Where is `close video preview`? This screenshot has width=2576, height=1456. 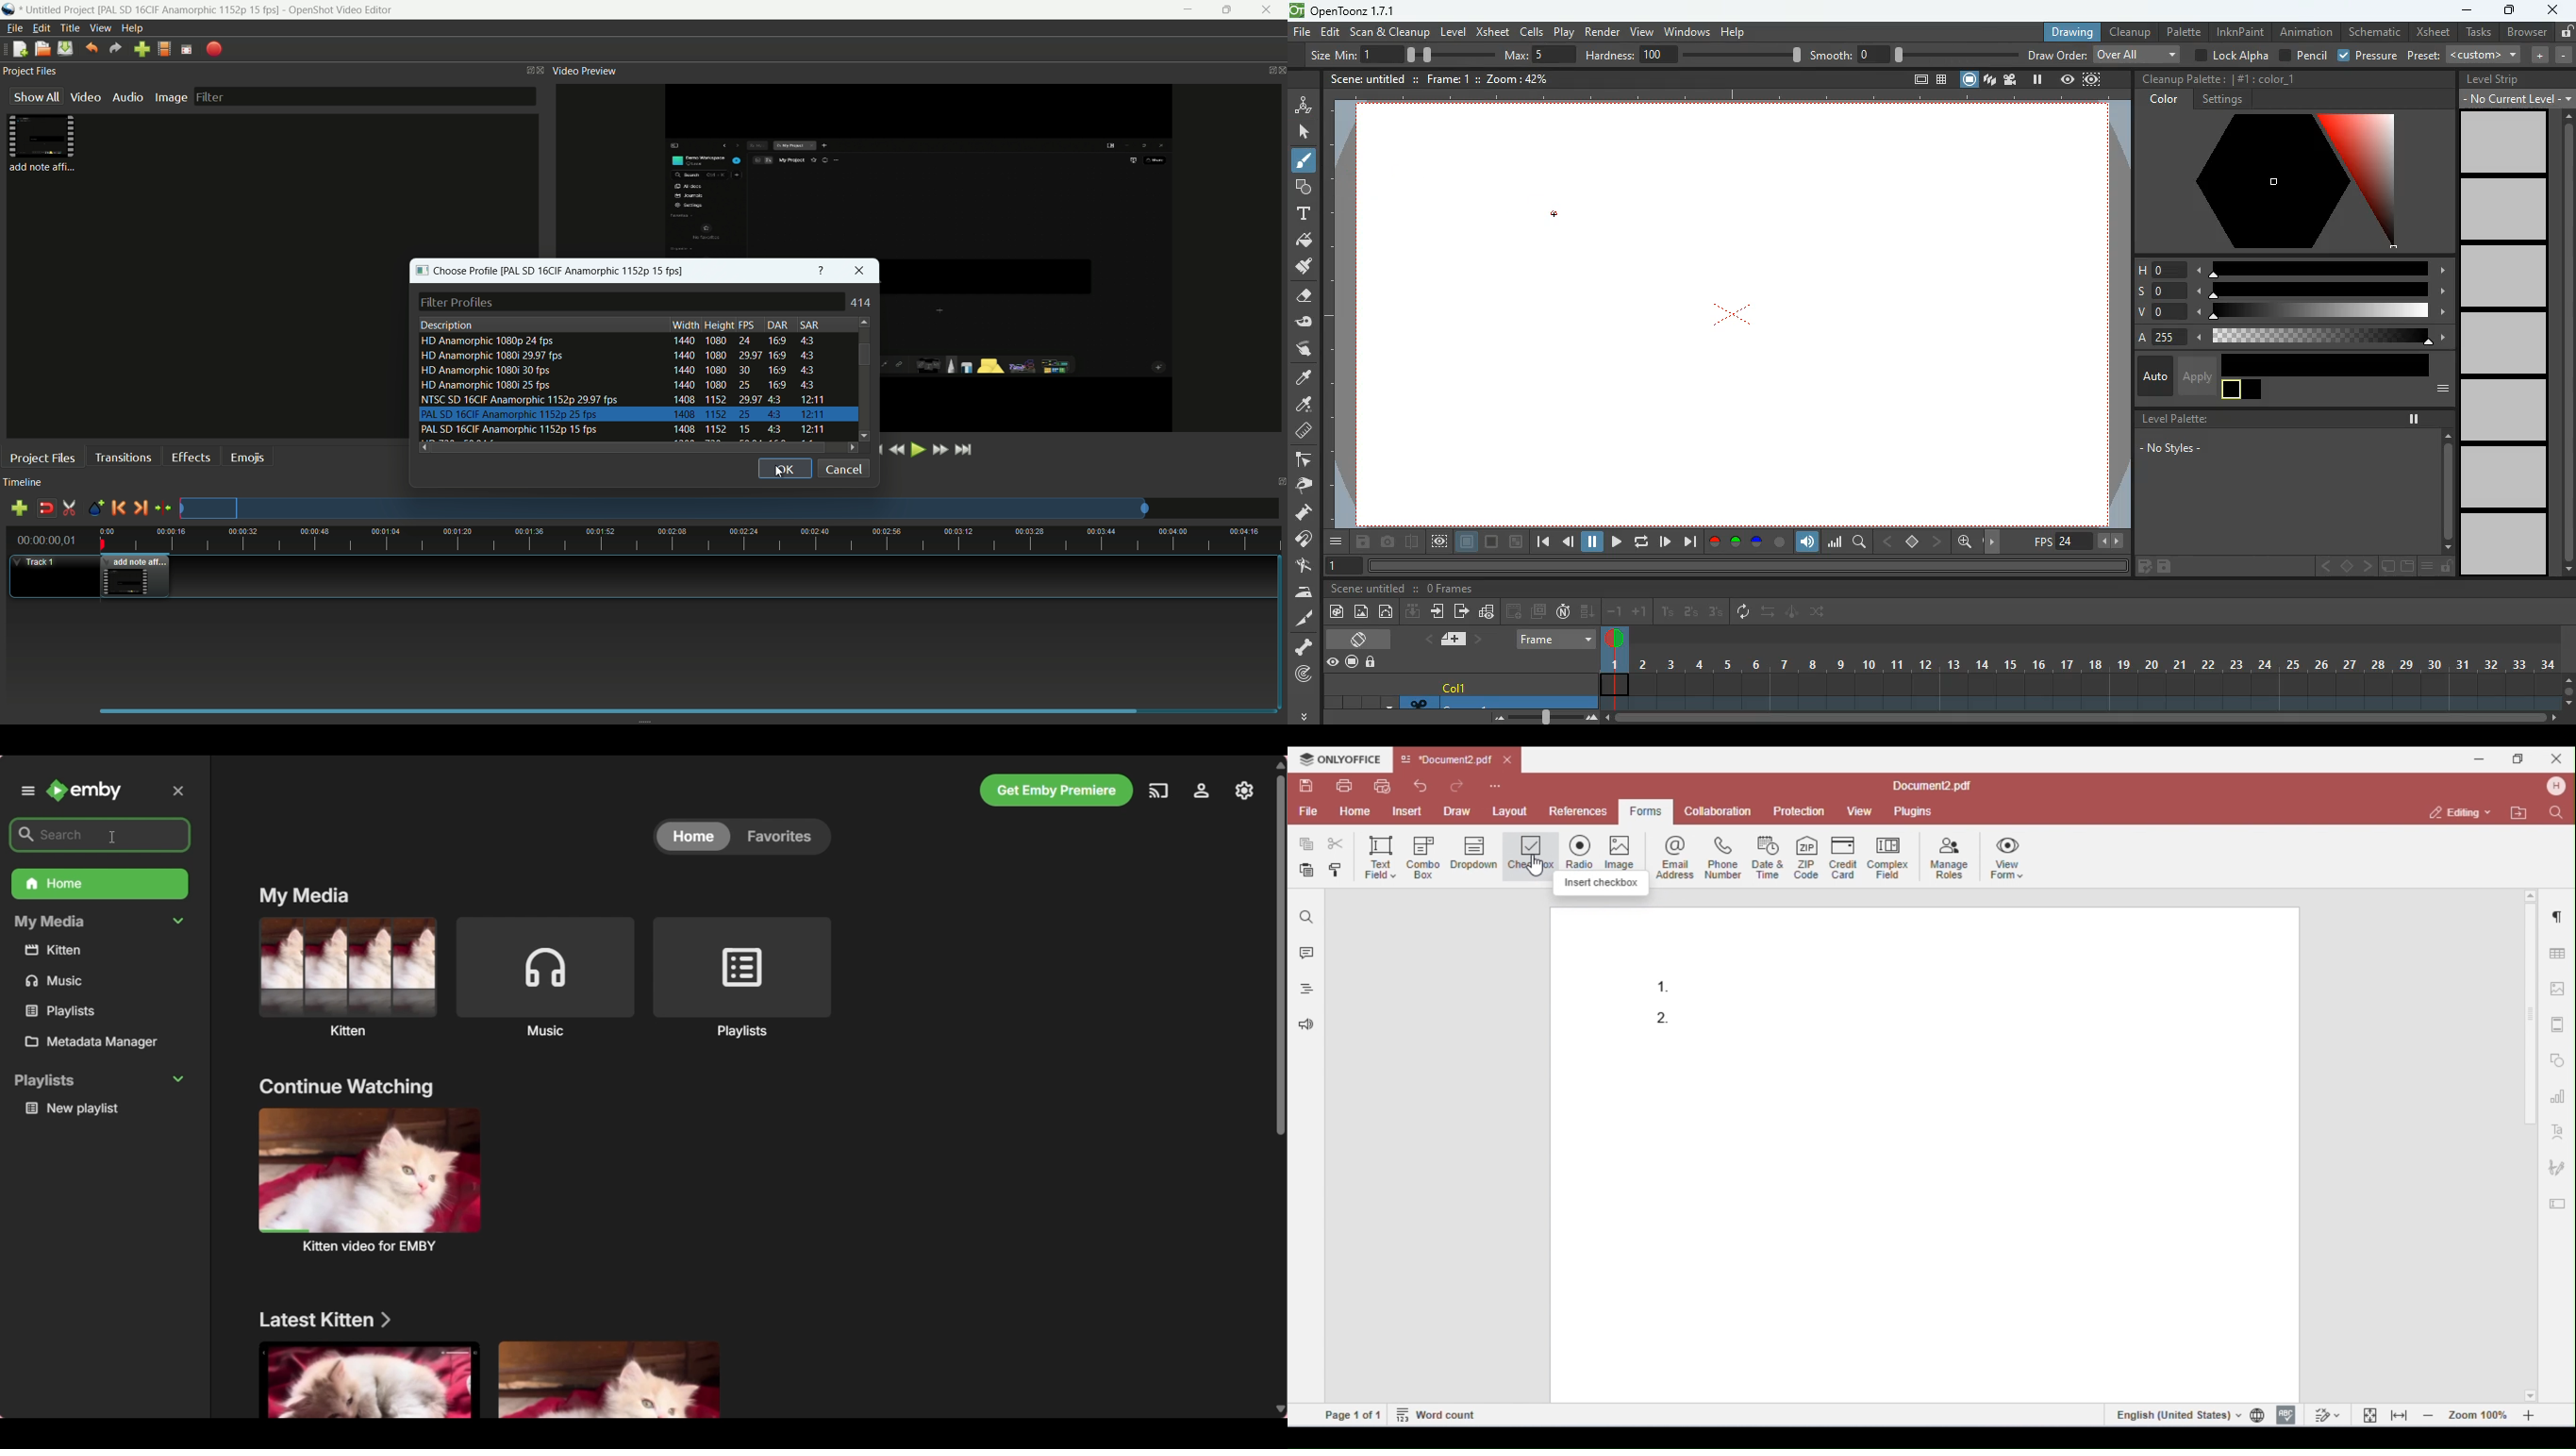
close video preview is located at coordinates (1280, 71).